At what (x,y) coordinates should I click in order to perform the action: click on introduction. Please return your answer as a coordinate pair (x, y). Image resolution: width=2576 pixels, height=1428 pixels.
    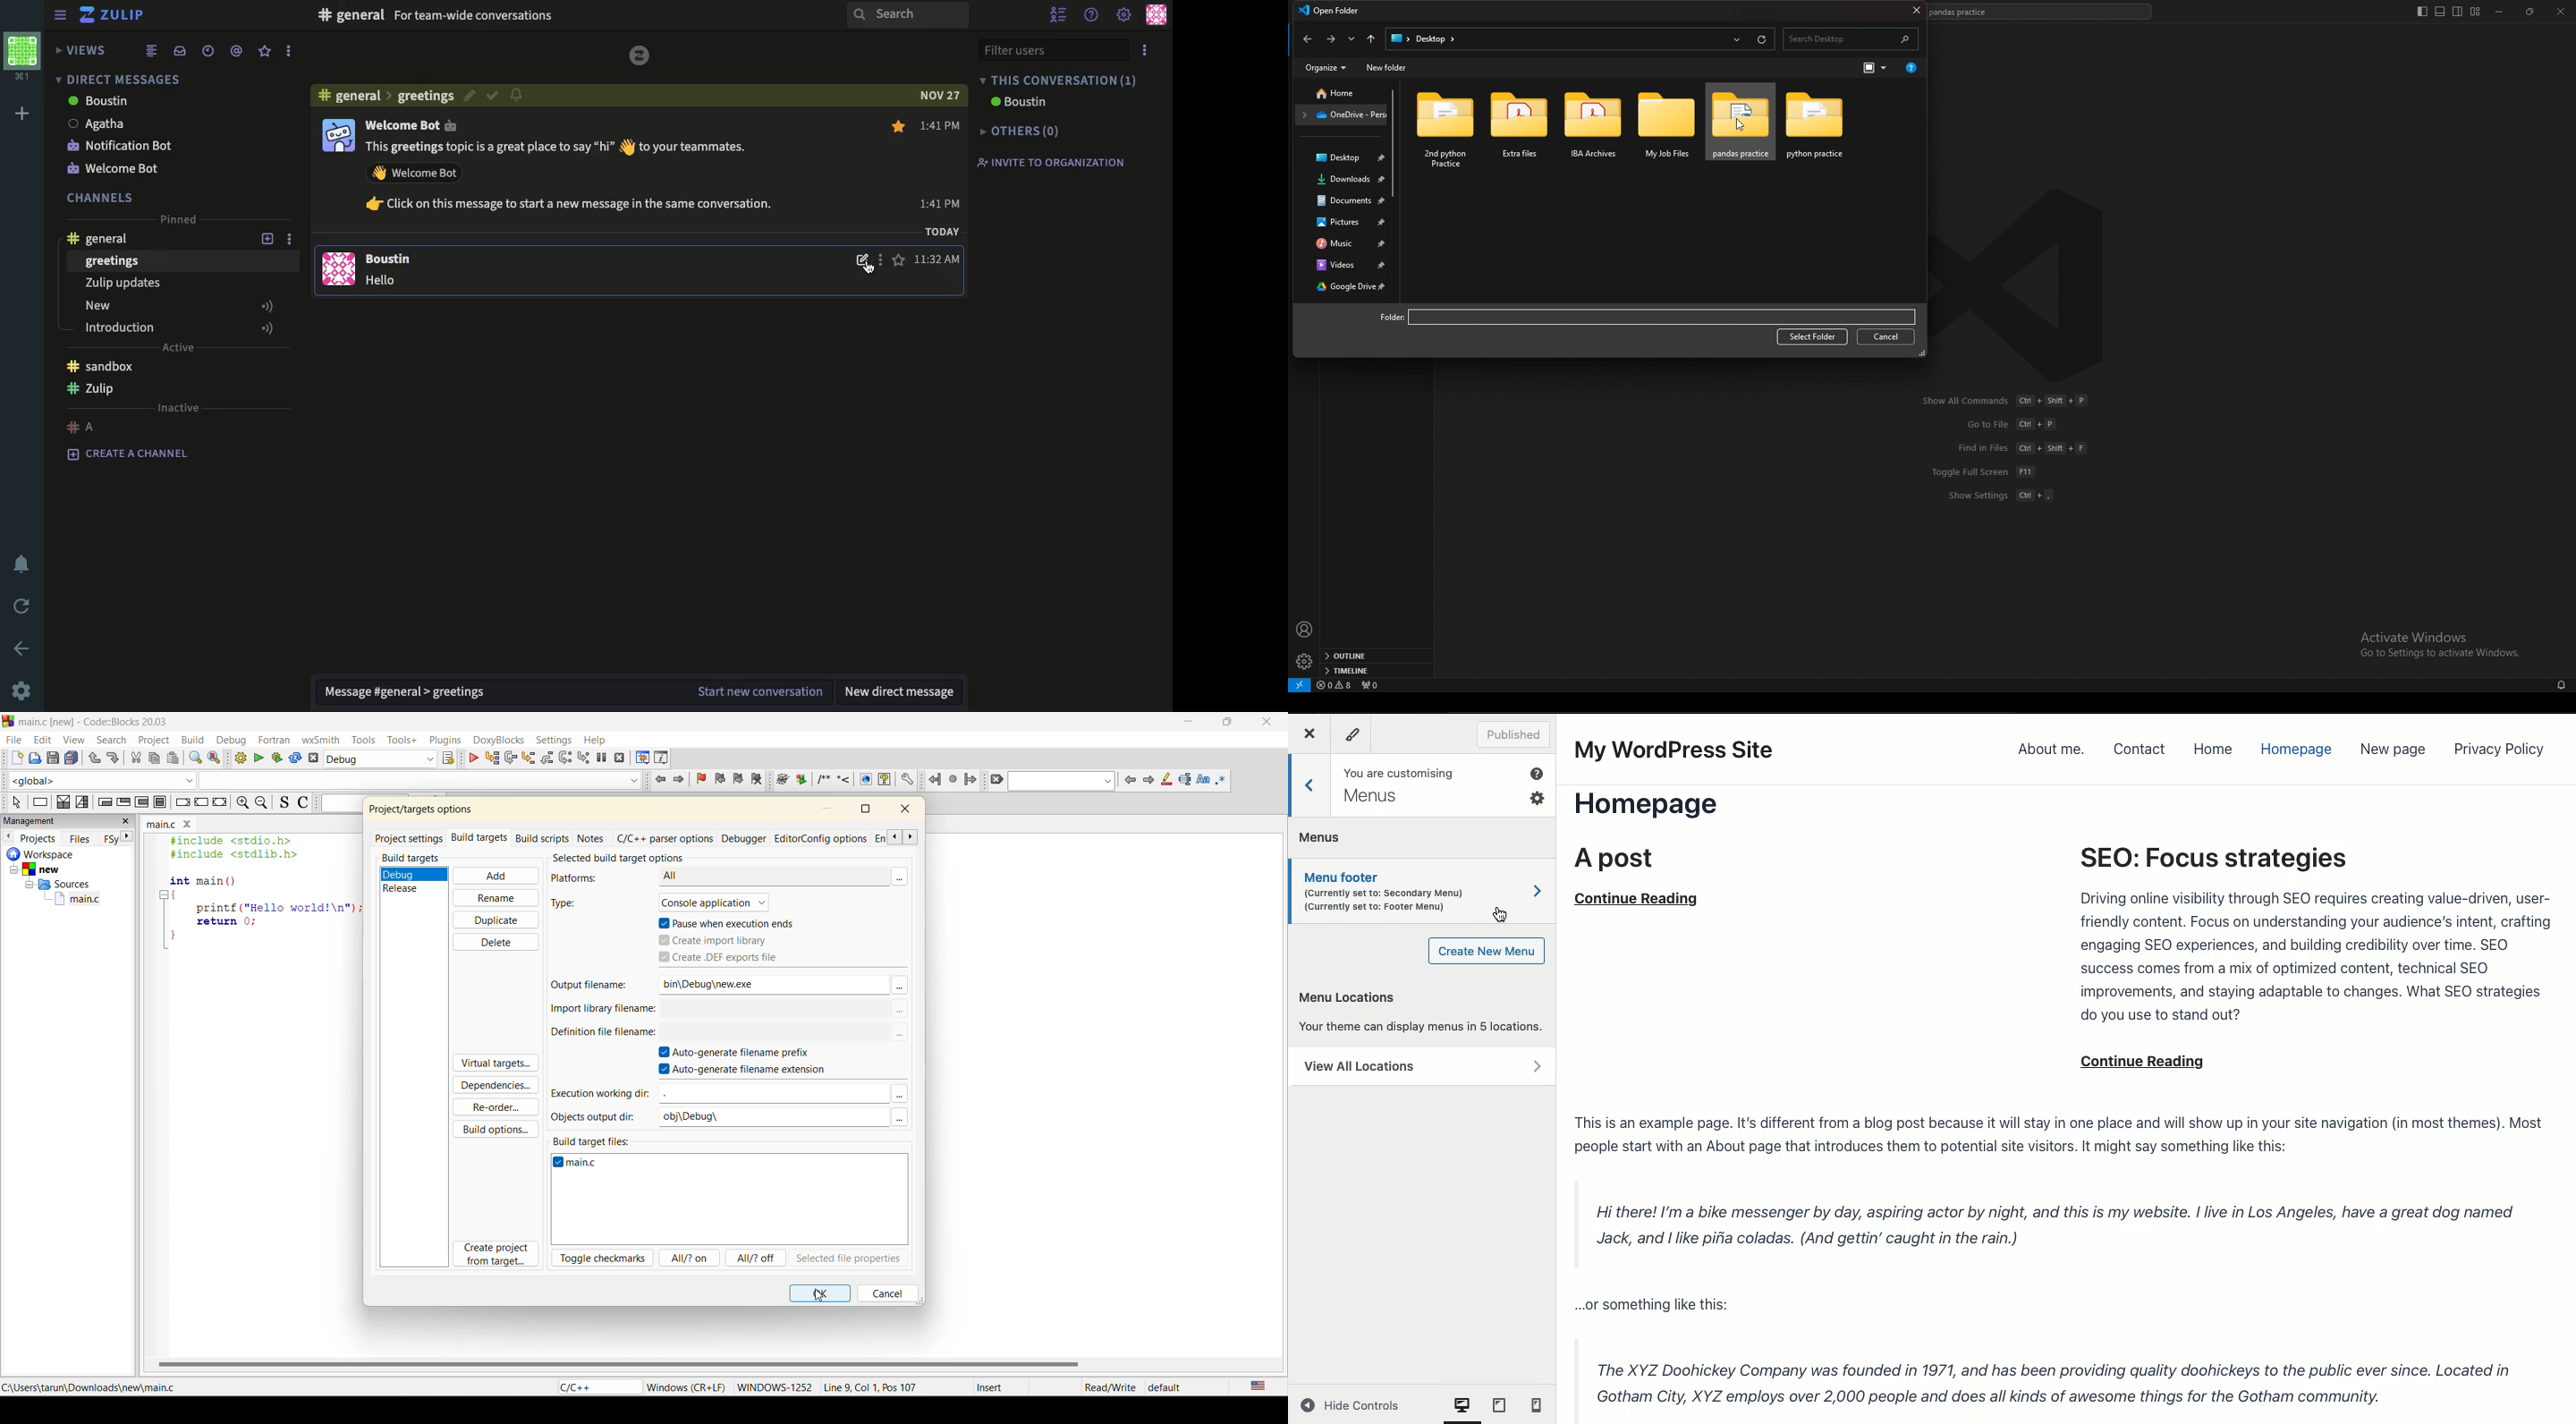
    Looking at the image, I should click on (181, 327).